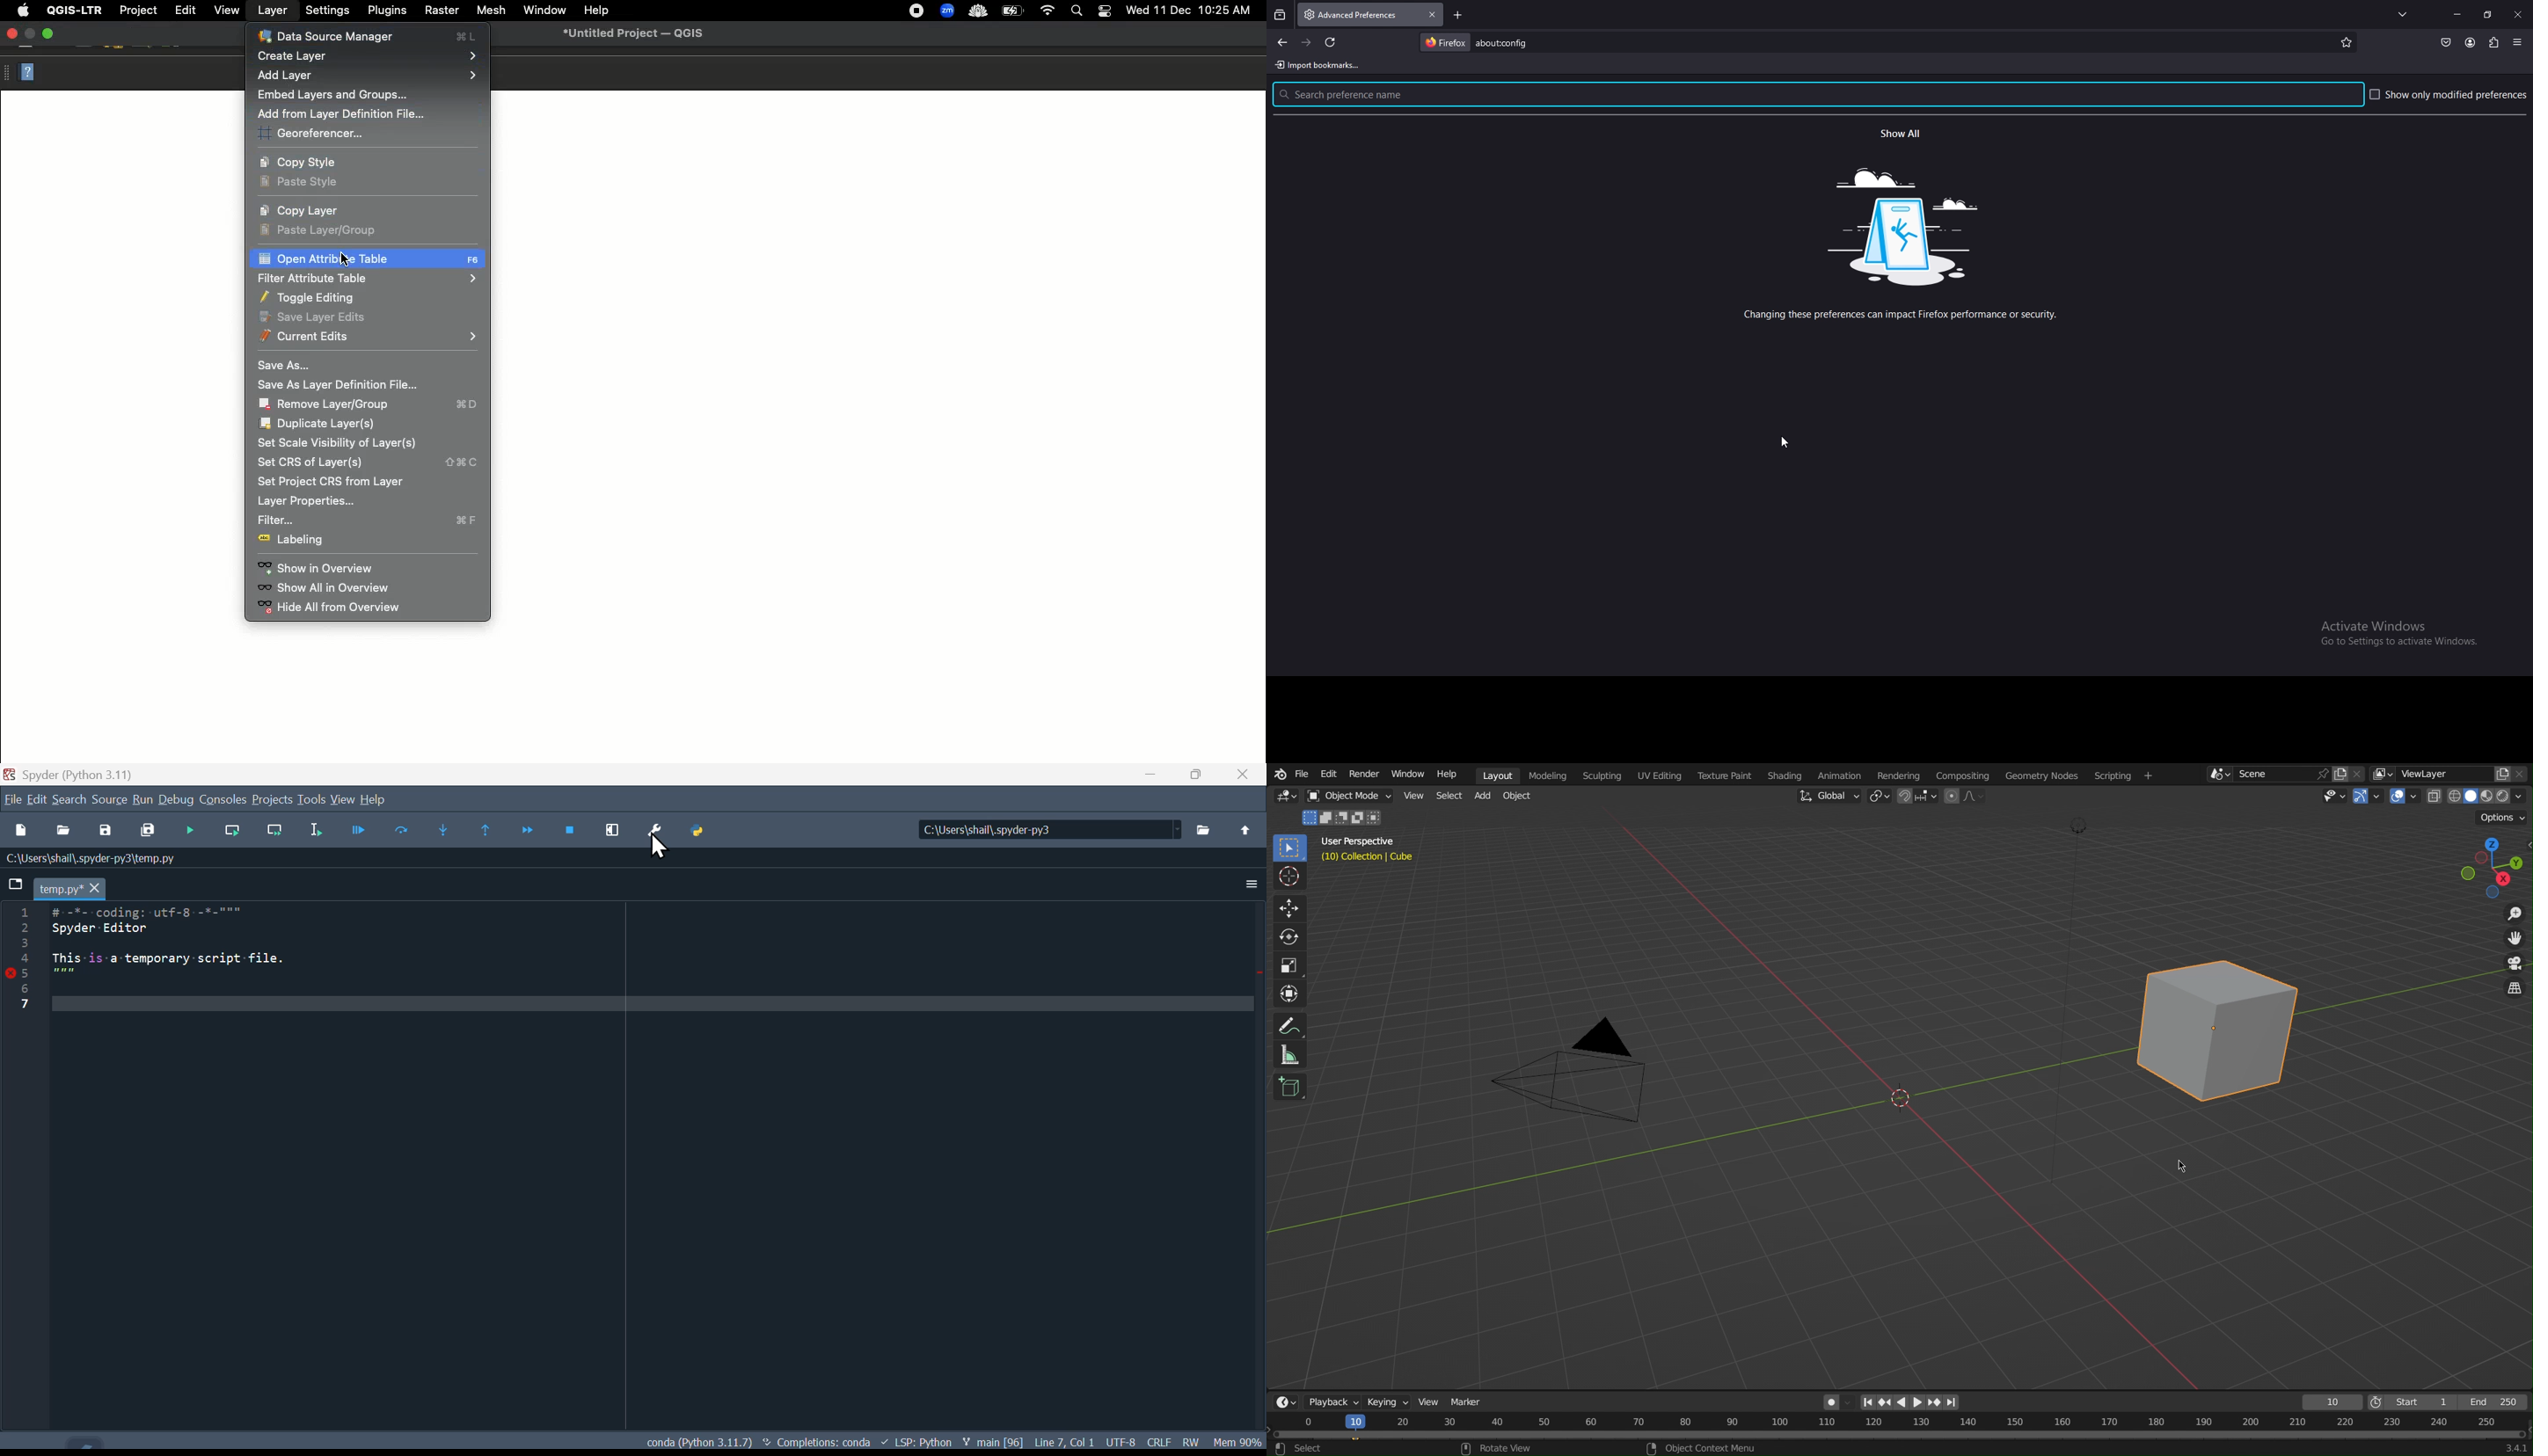 The width and height of the screenshot is (2548, 1456). What do you see at coordinates (2383, 774) in the screenshot?
I see `More layer` at bounding box center [2383, 774].